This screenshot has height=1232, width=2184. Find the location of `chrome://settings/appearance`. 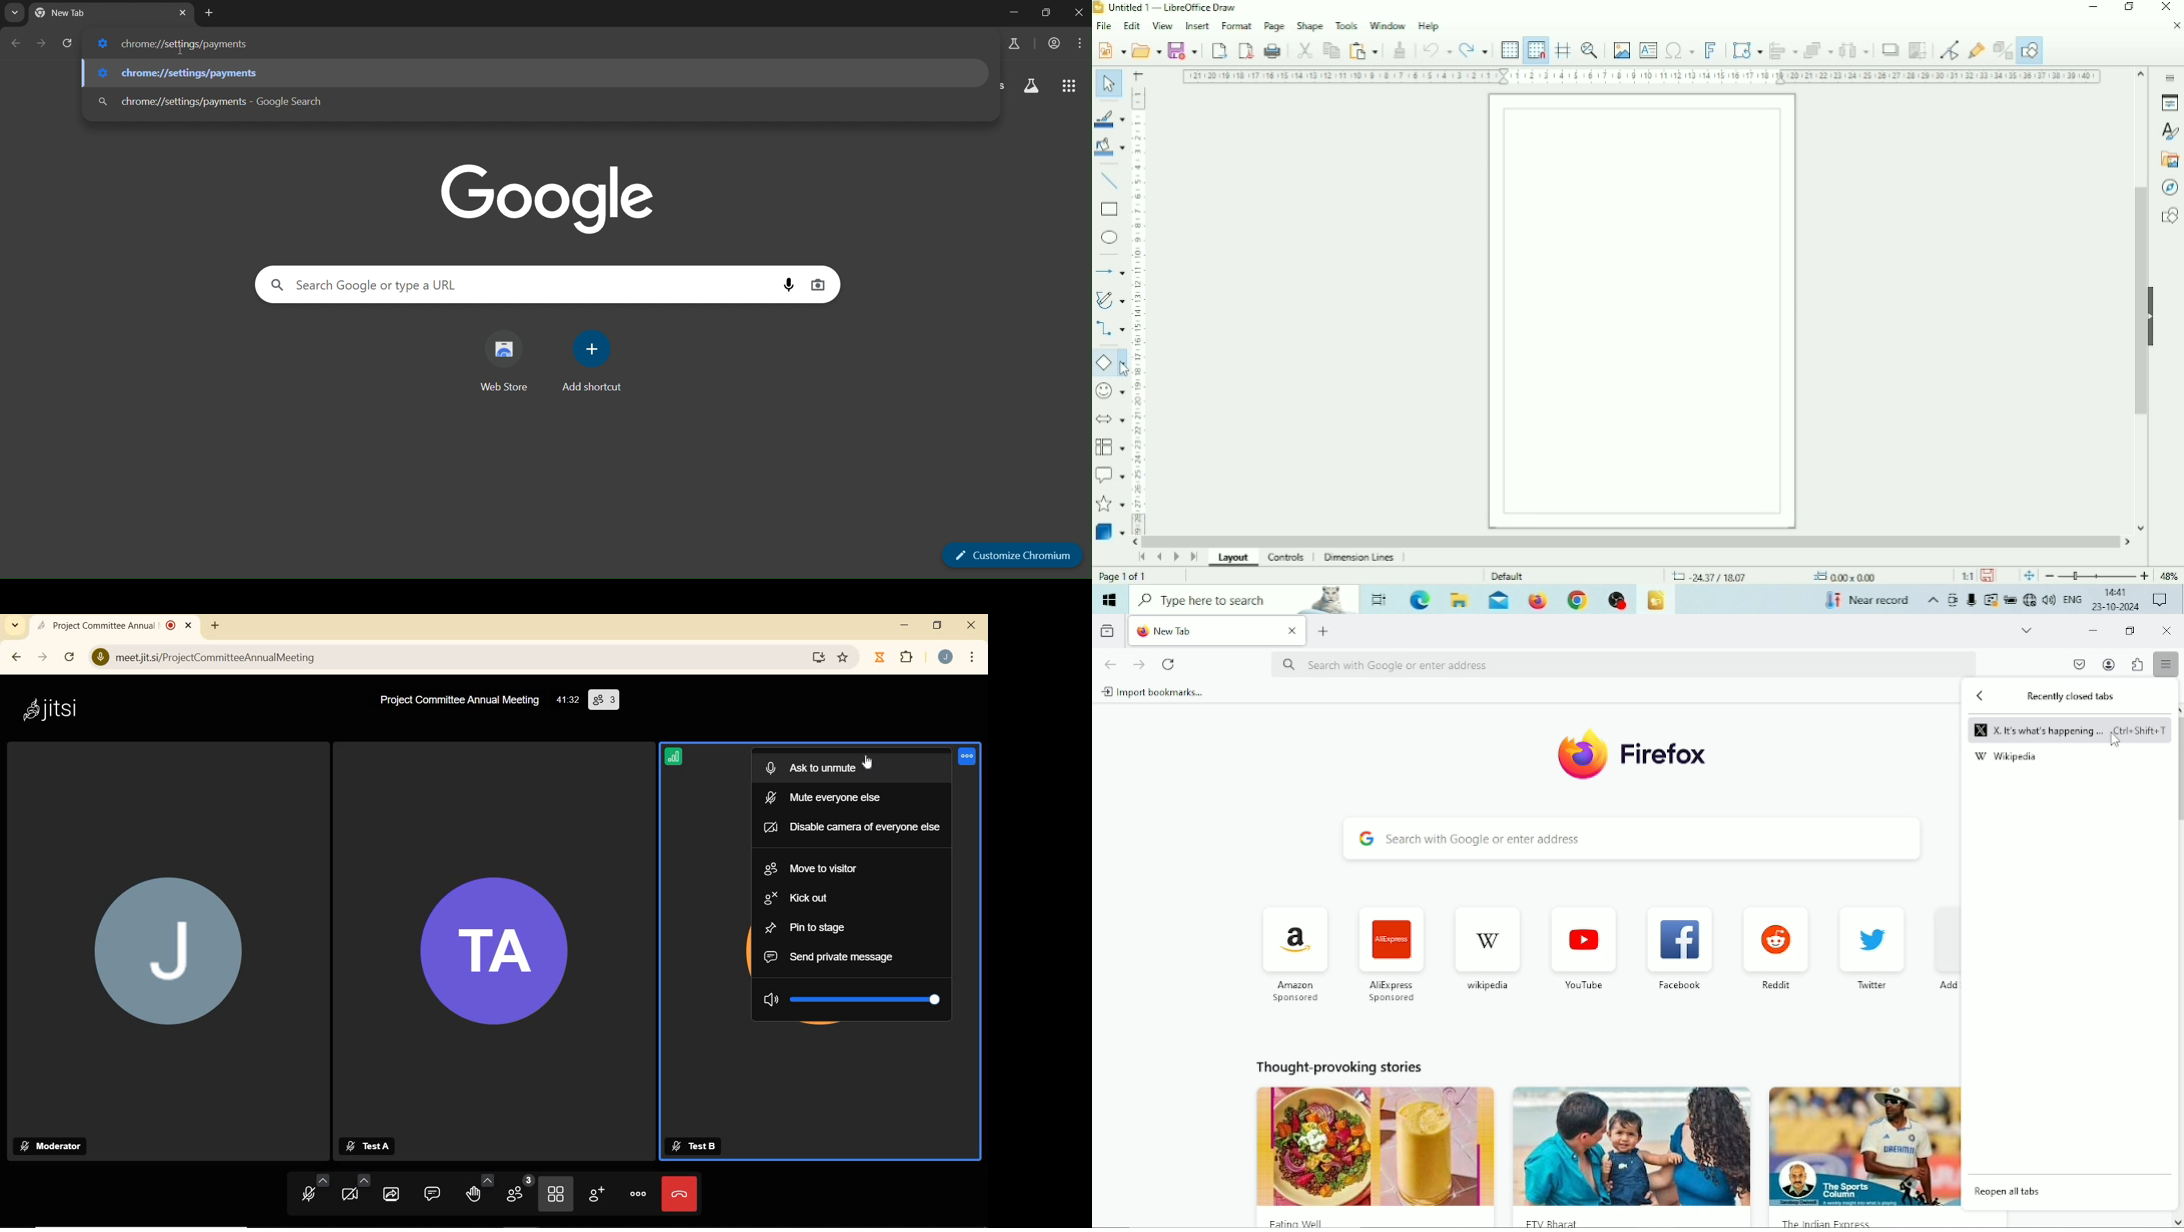

chrome://settings/appearance is located at coordinates (239, 102).